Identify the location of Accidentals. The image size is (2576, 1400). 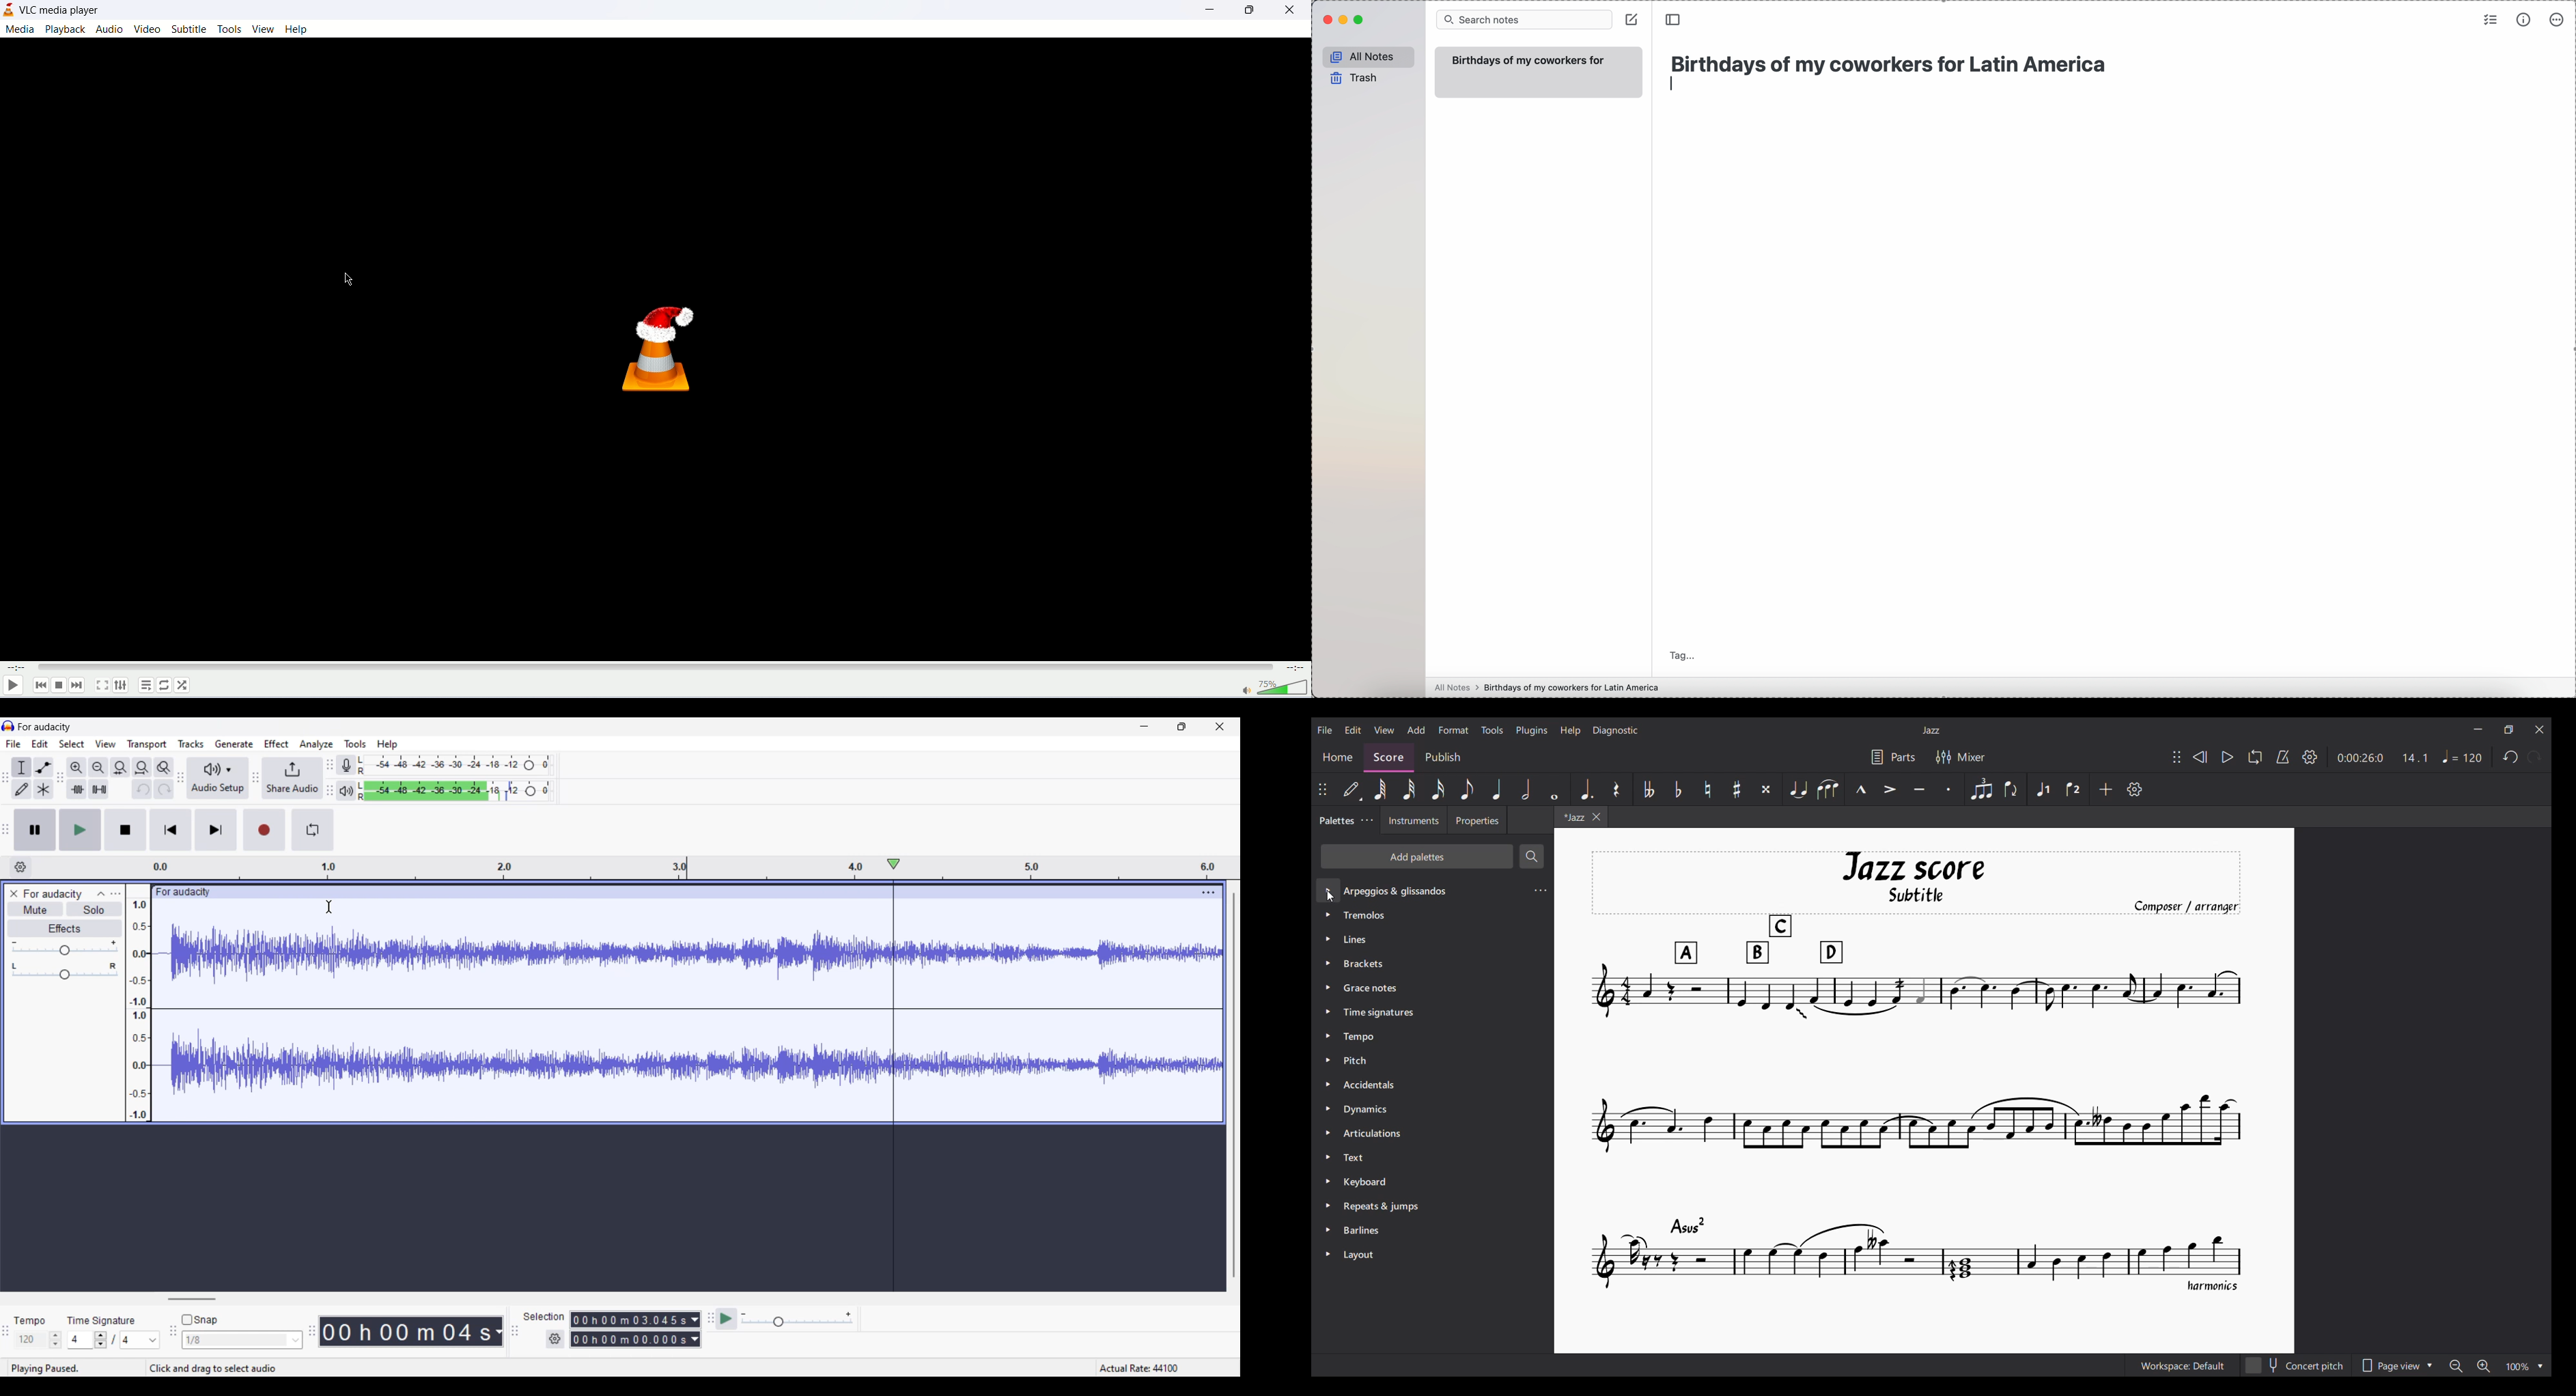
(1369, 1085).